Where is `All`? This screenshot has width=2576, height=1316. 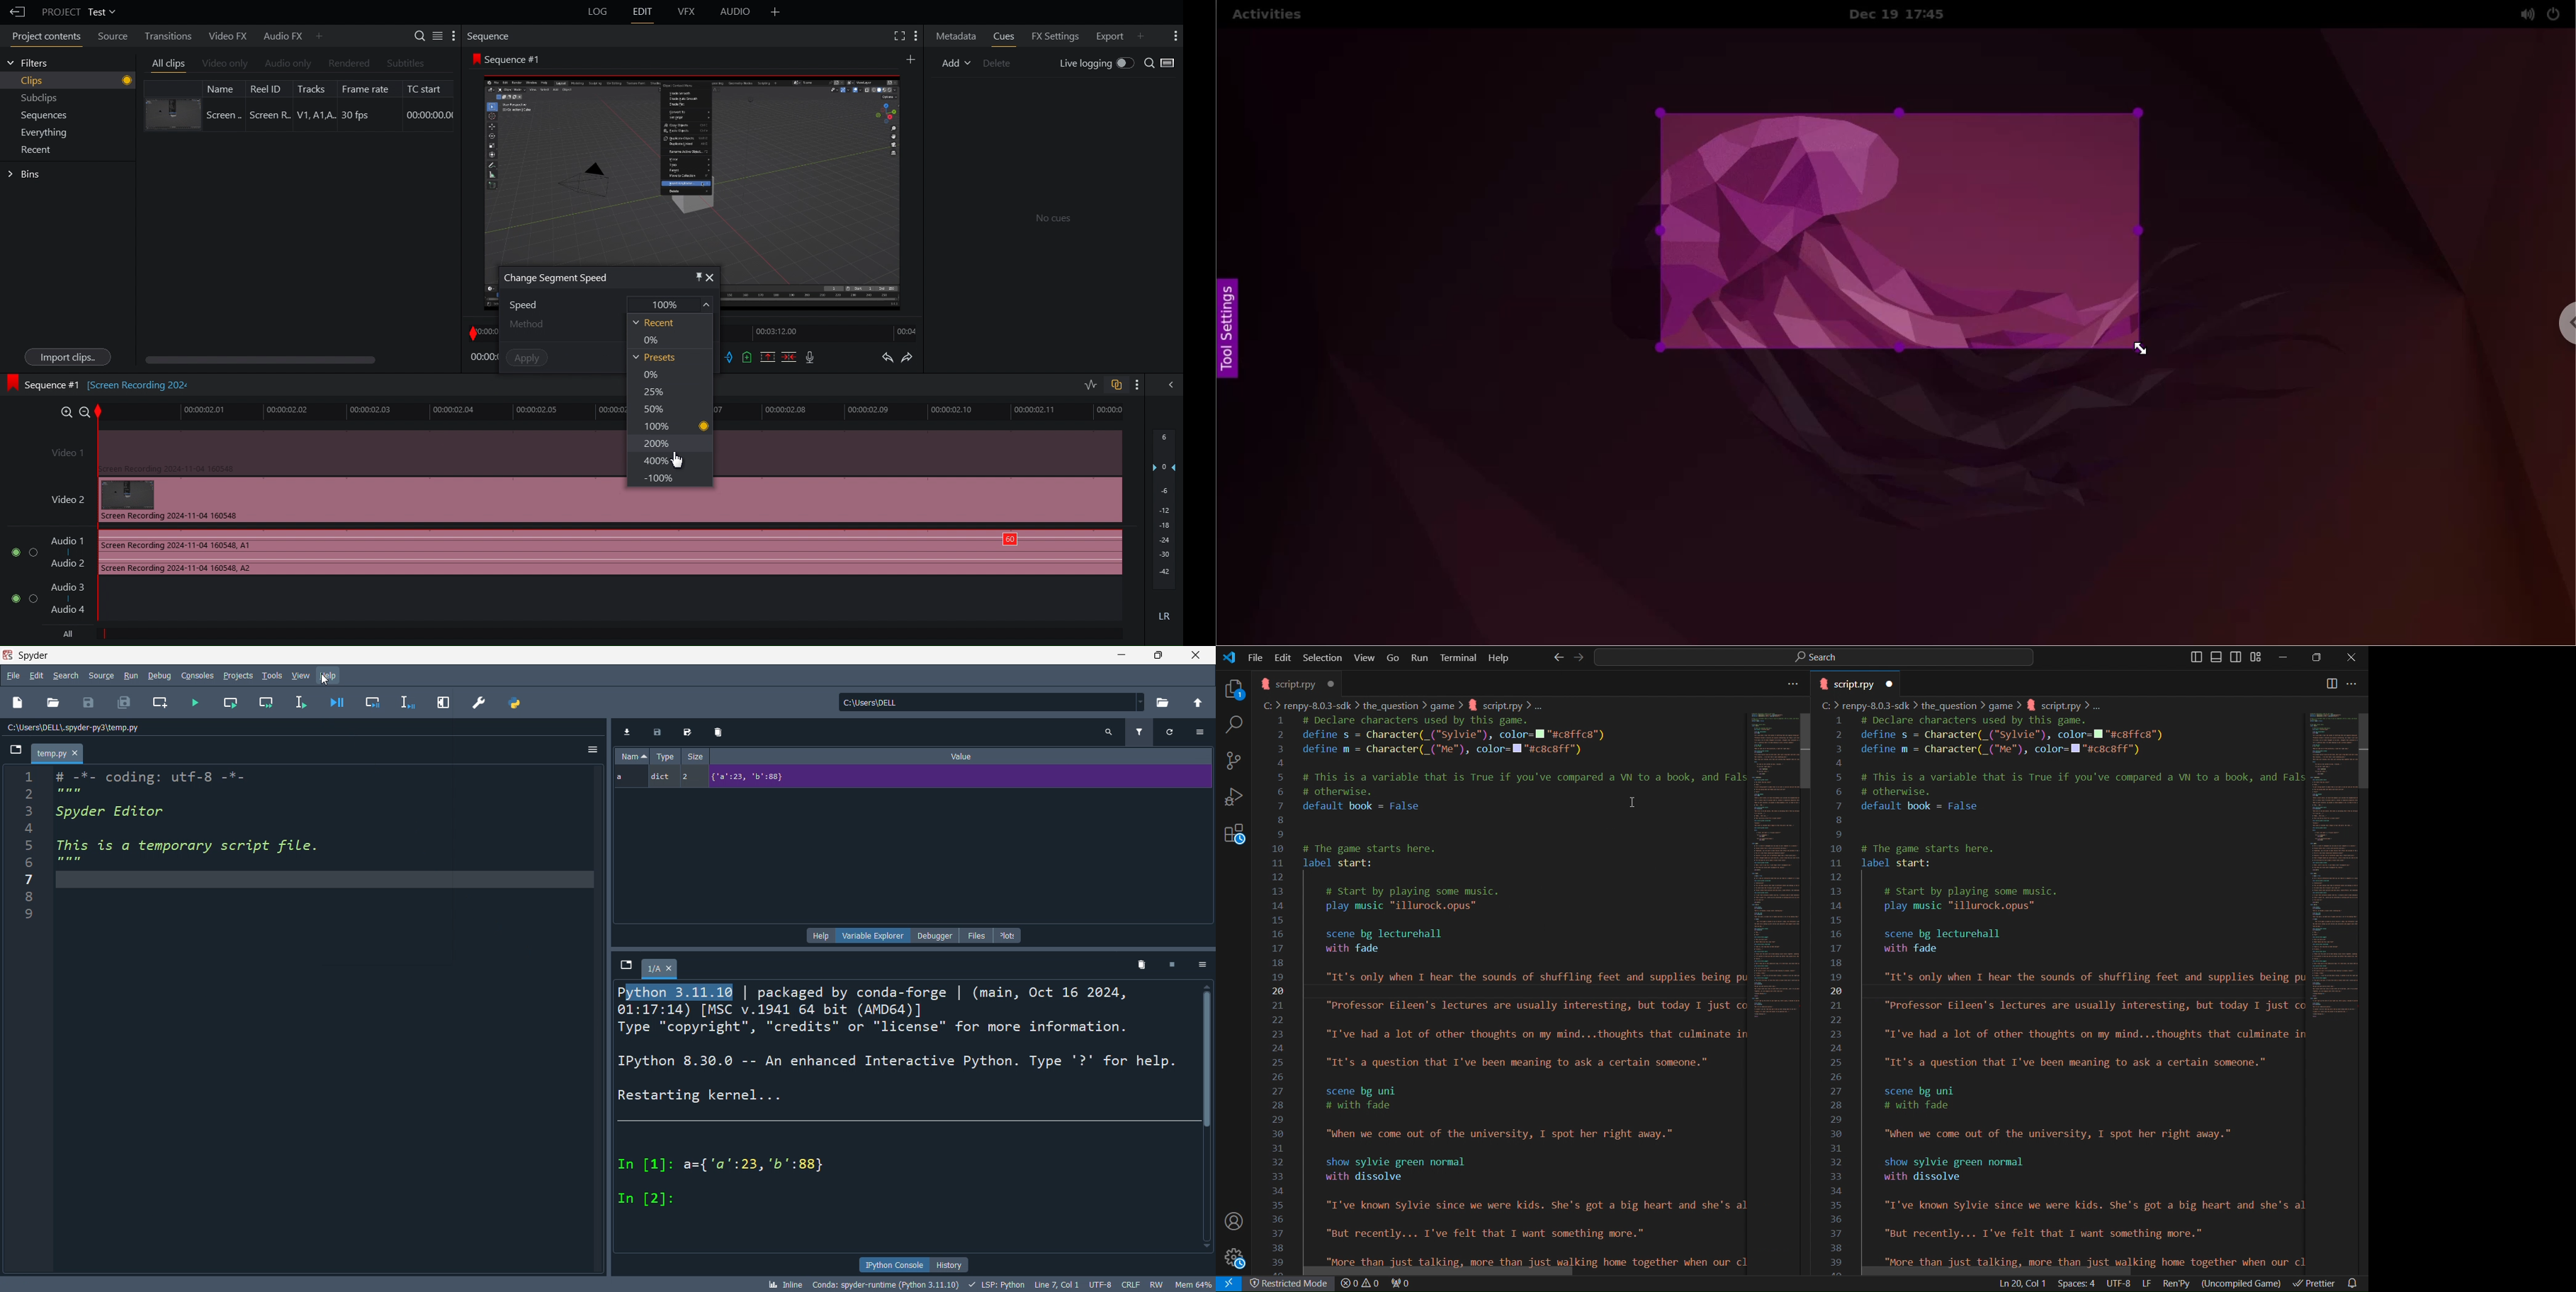
All is located at coordinates (65, 634).